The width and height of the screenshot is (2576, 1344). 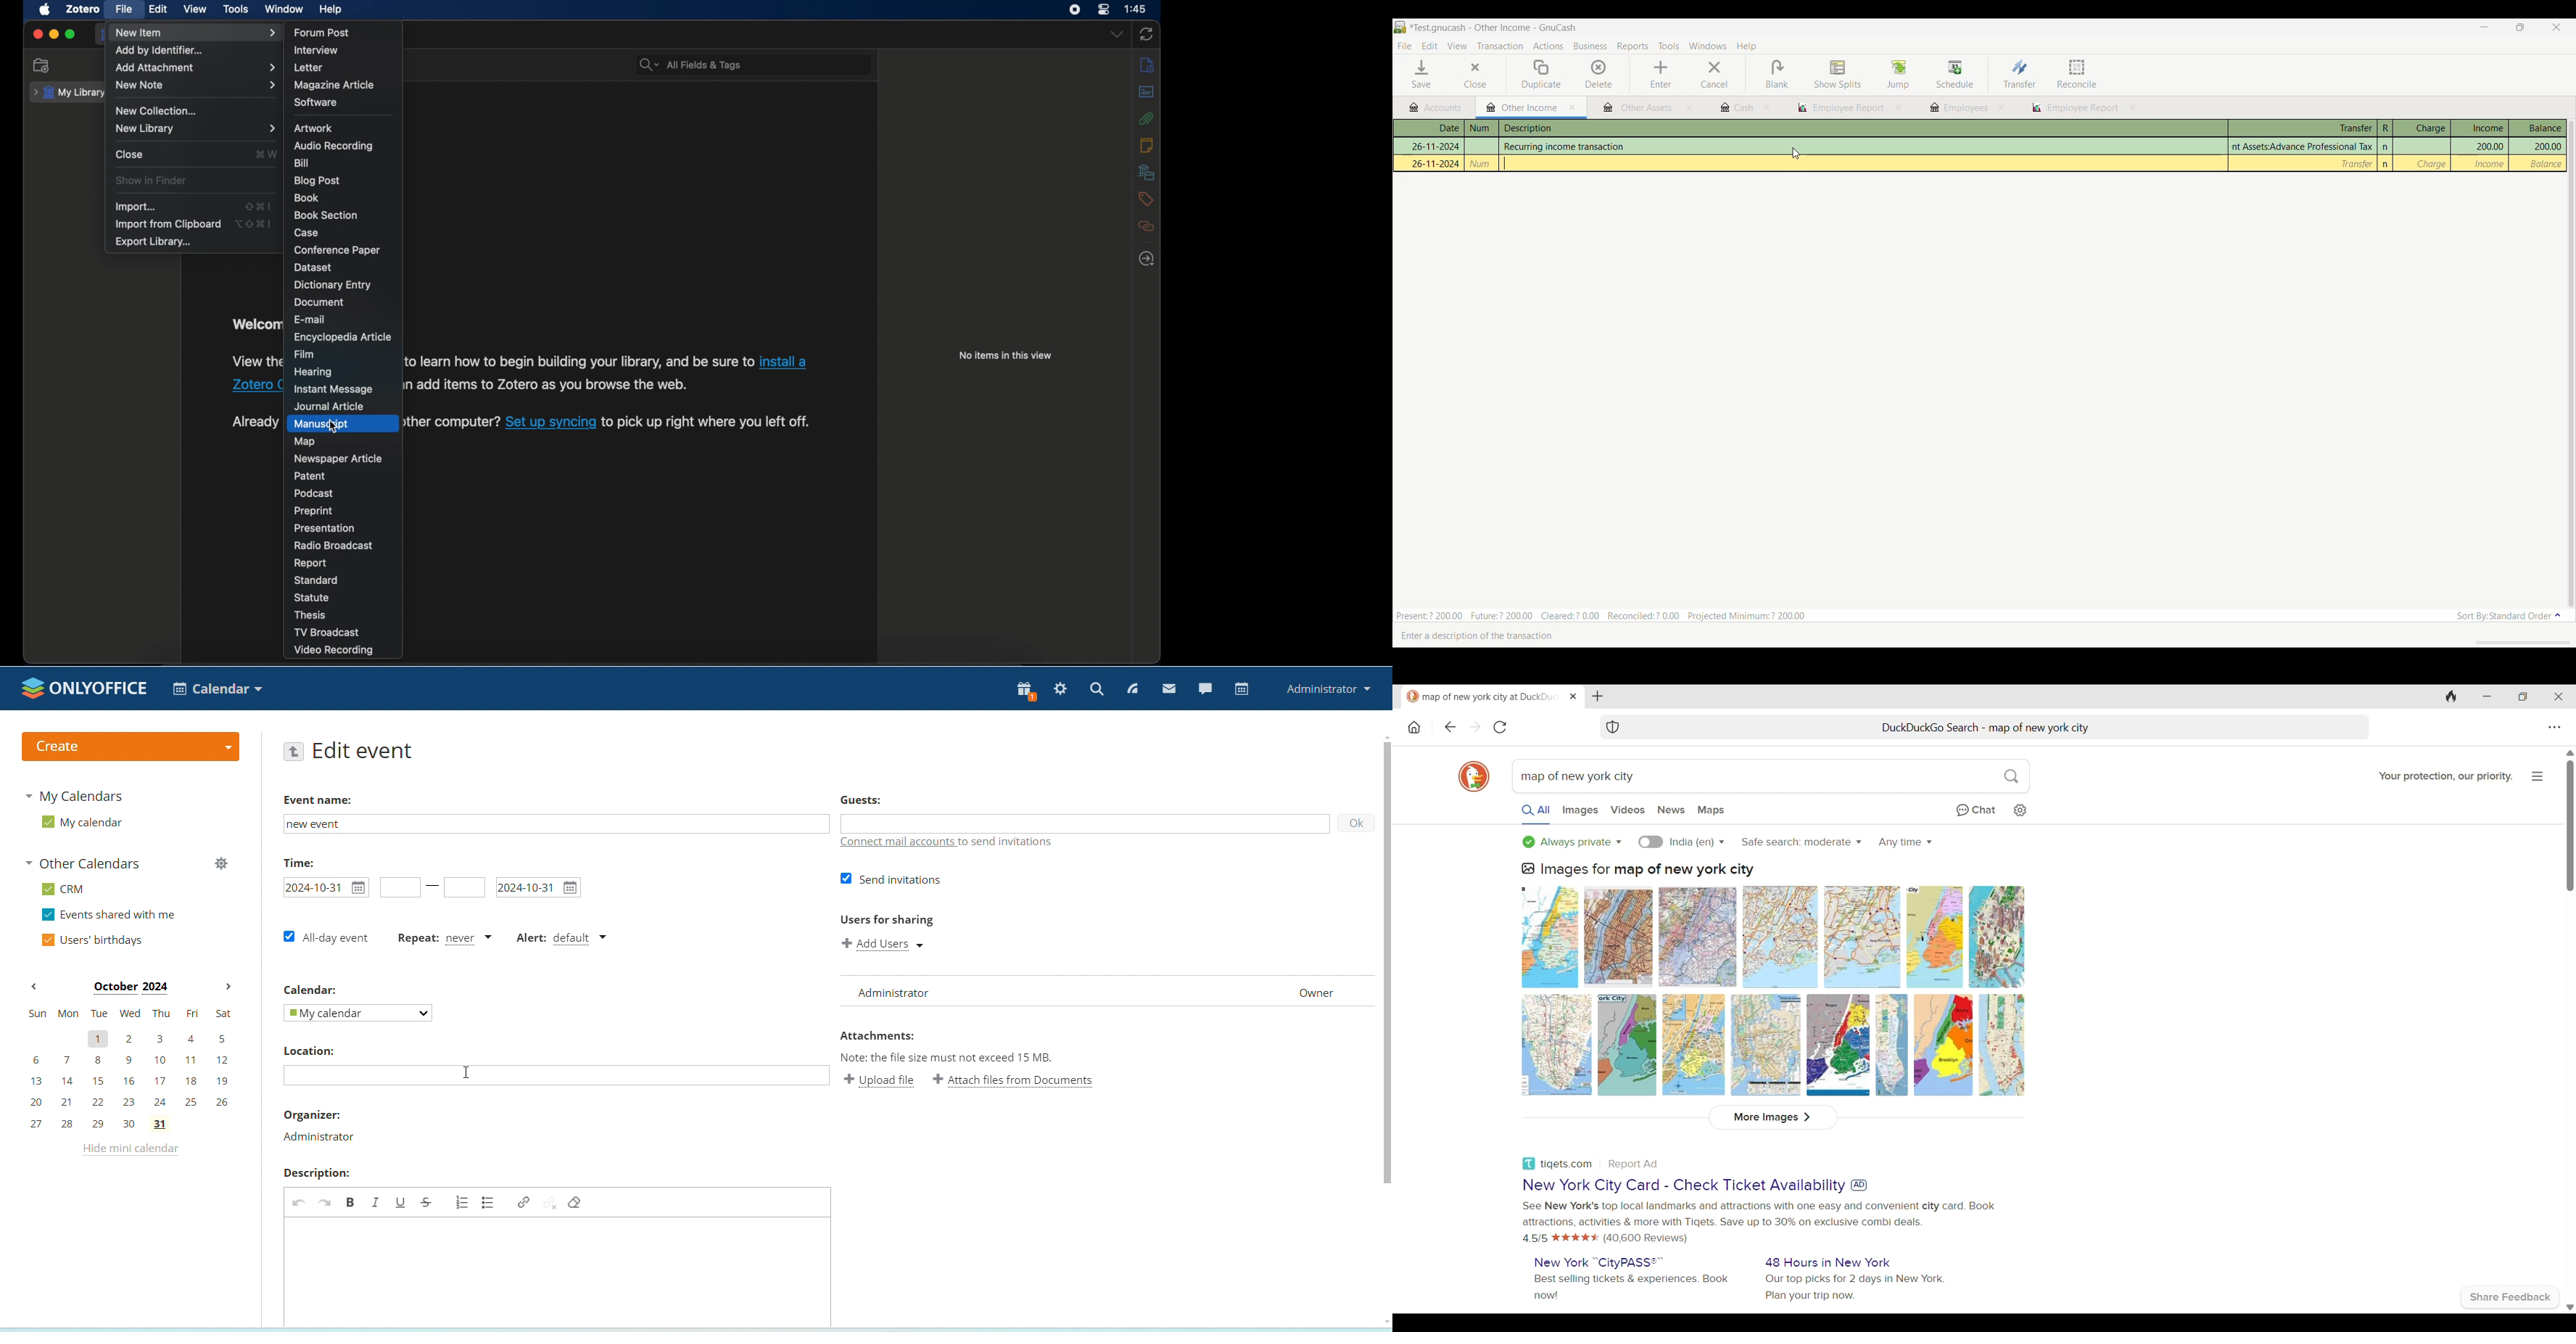 I want to click on strikethrough, so click(x=426, y=1202).